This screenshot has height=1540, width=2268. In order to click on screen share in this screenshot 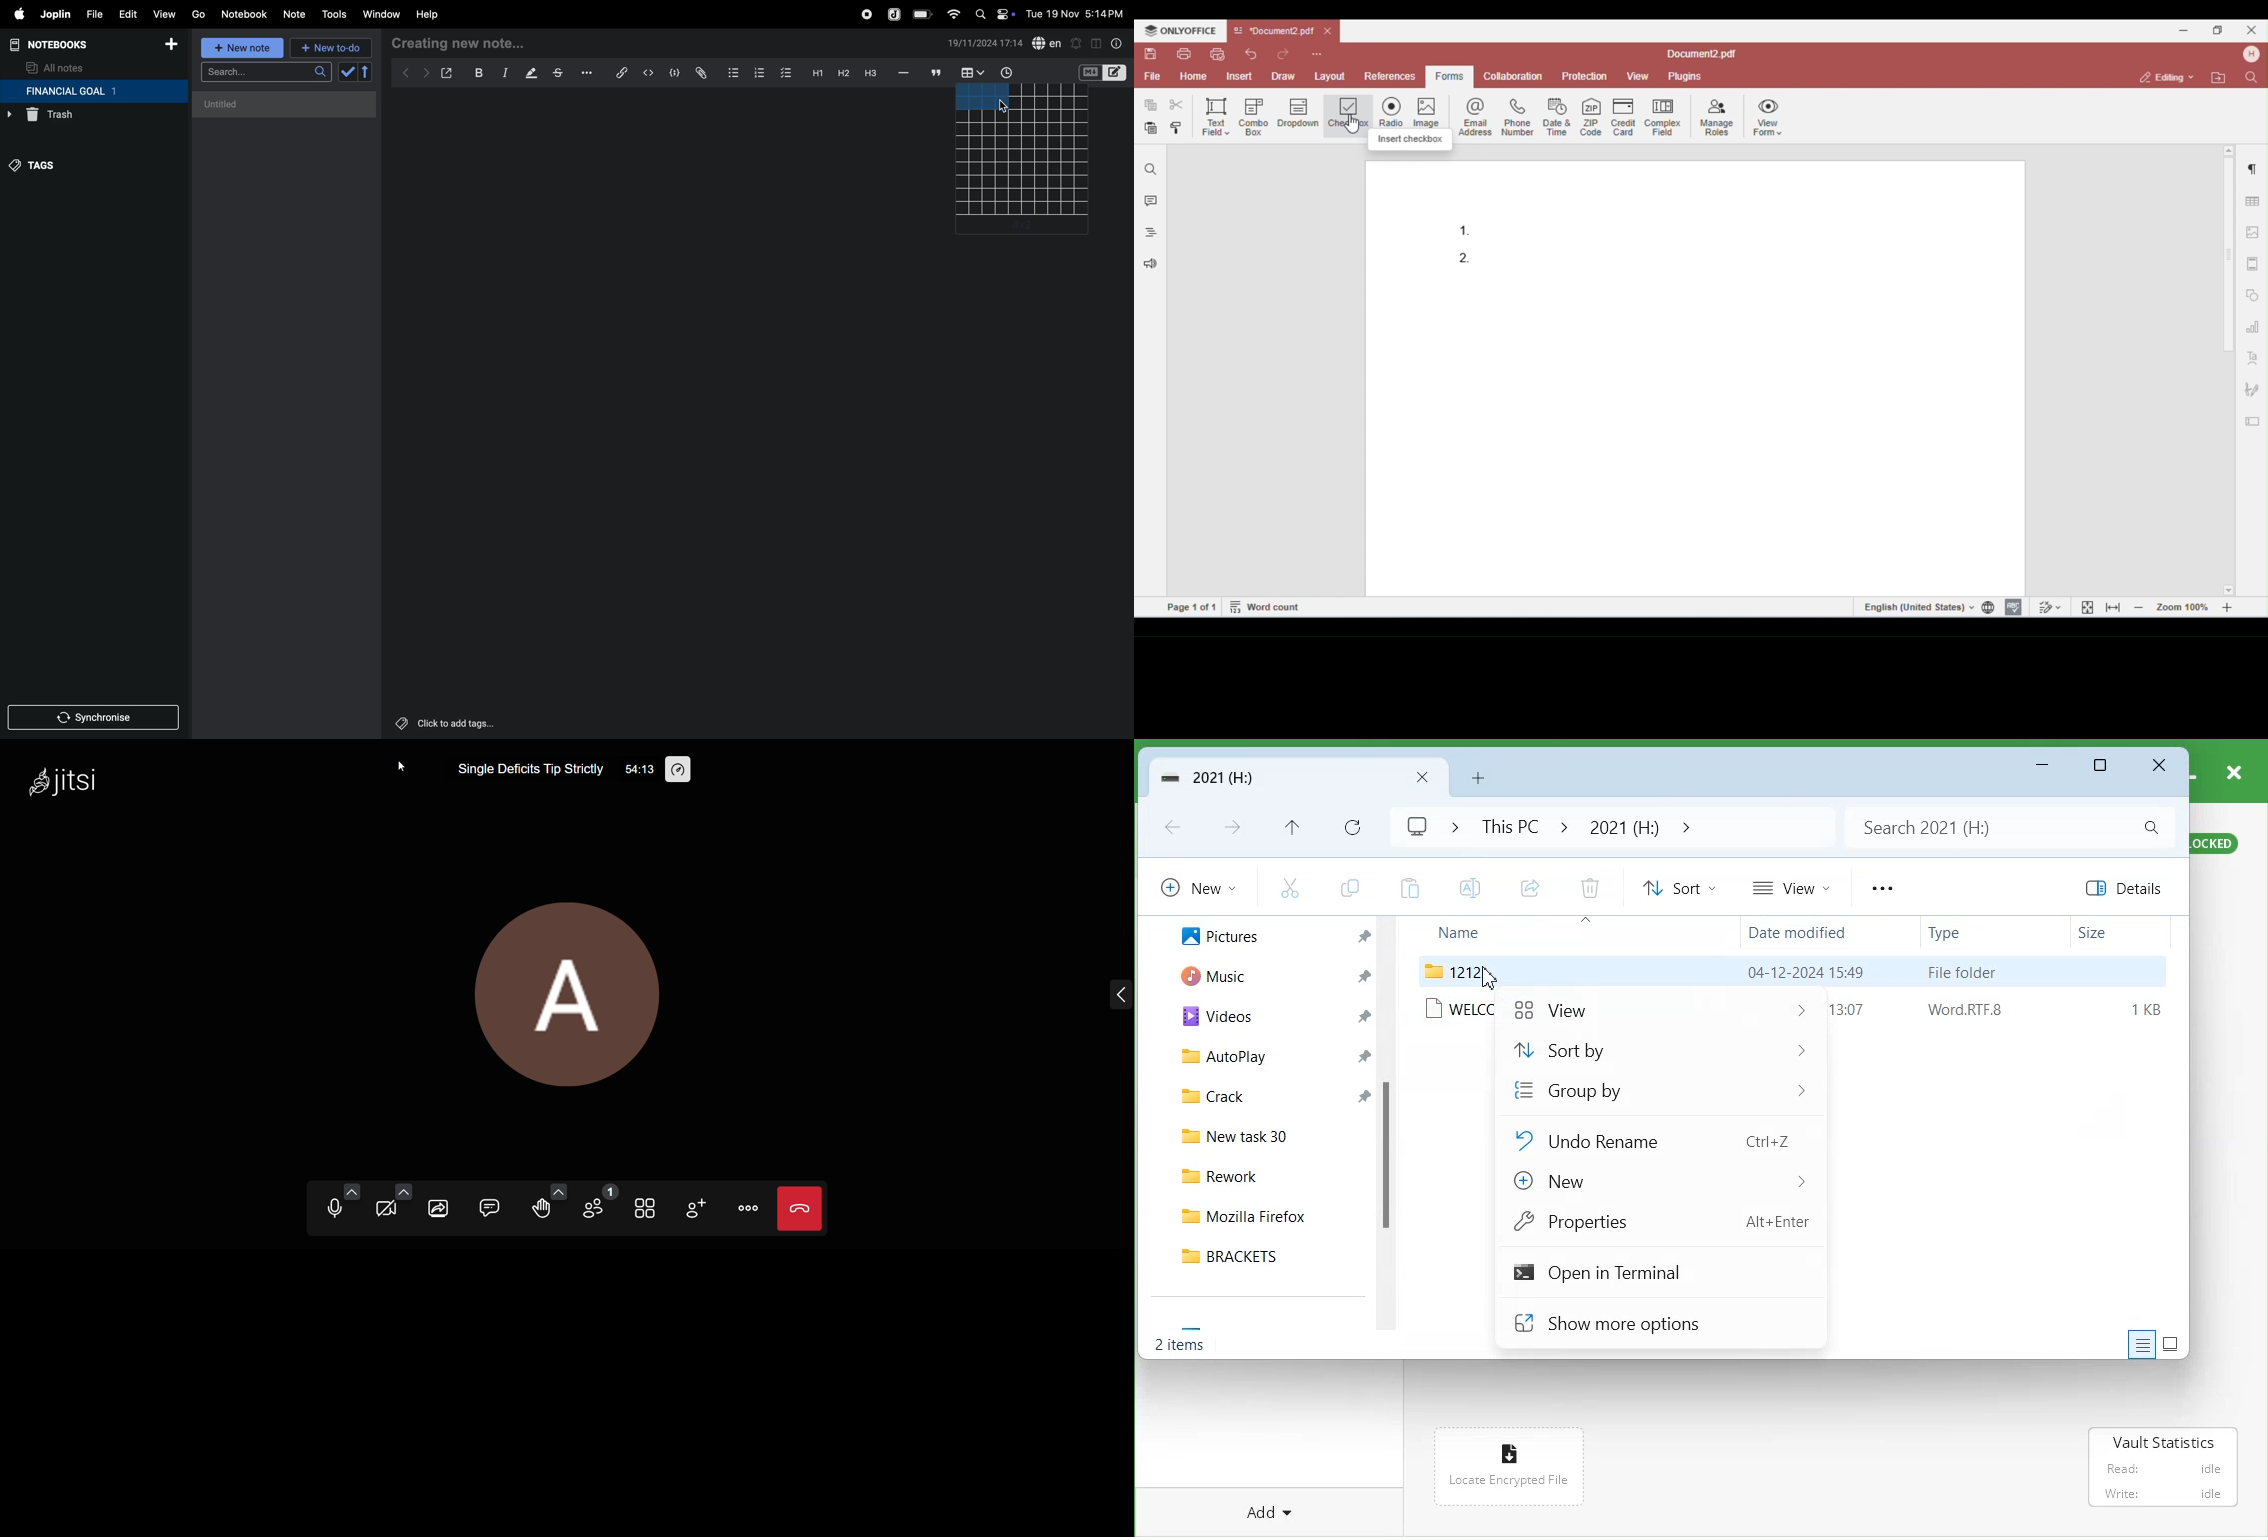, I will do `click(441, 1212)`.